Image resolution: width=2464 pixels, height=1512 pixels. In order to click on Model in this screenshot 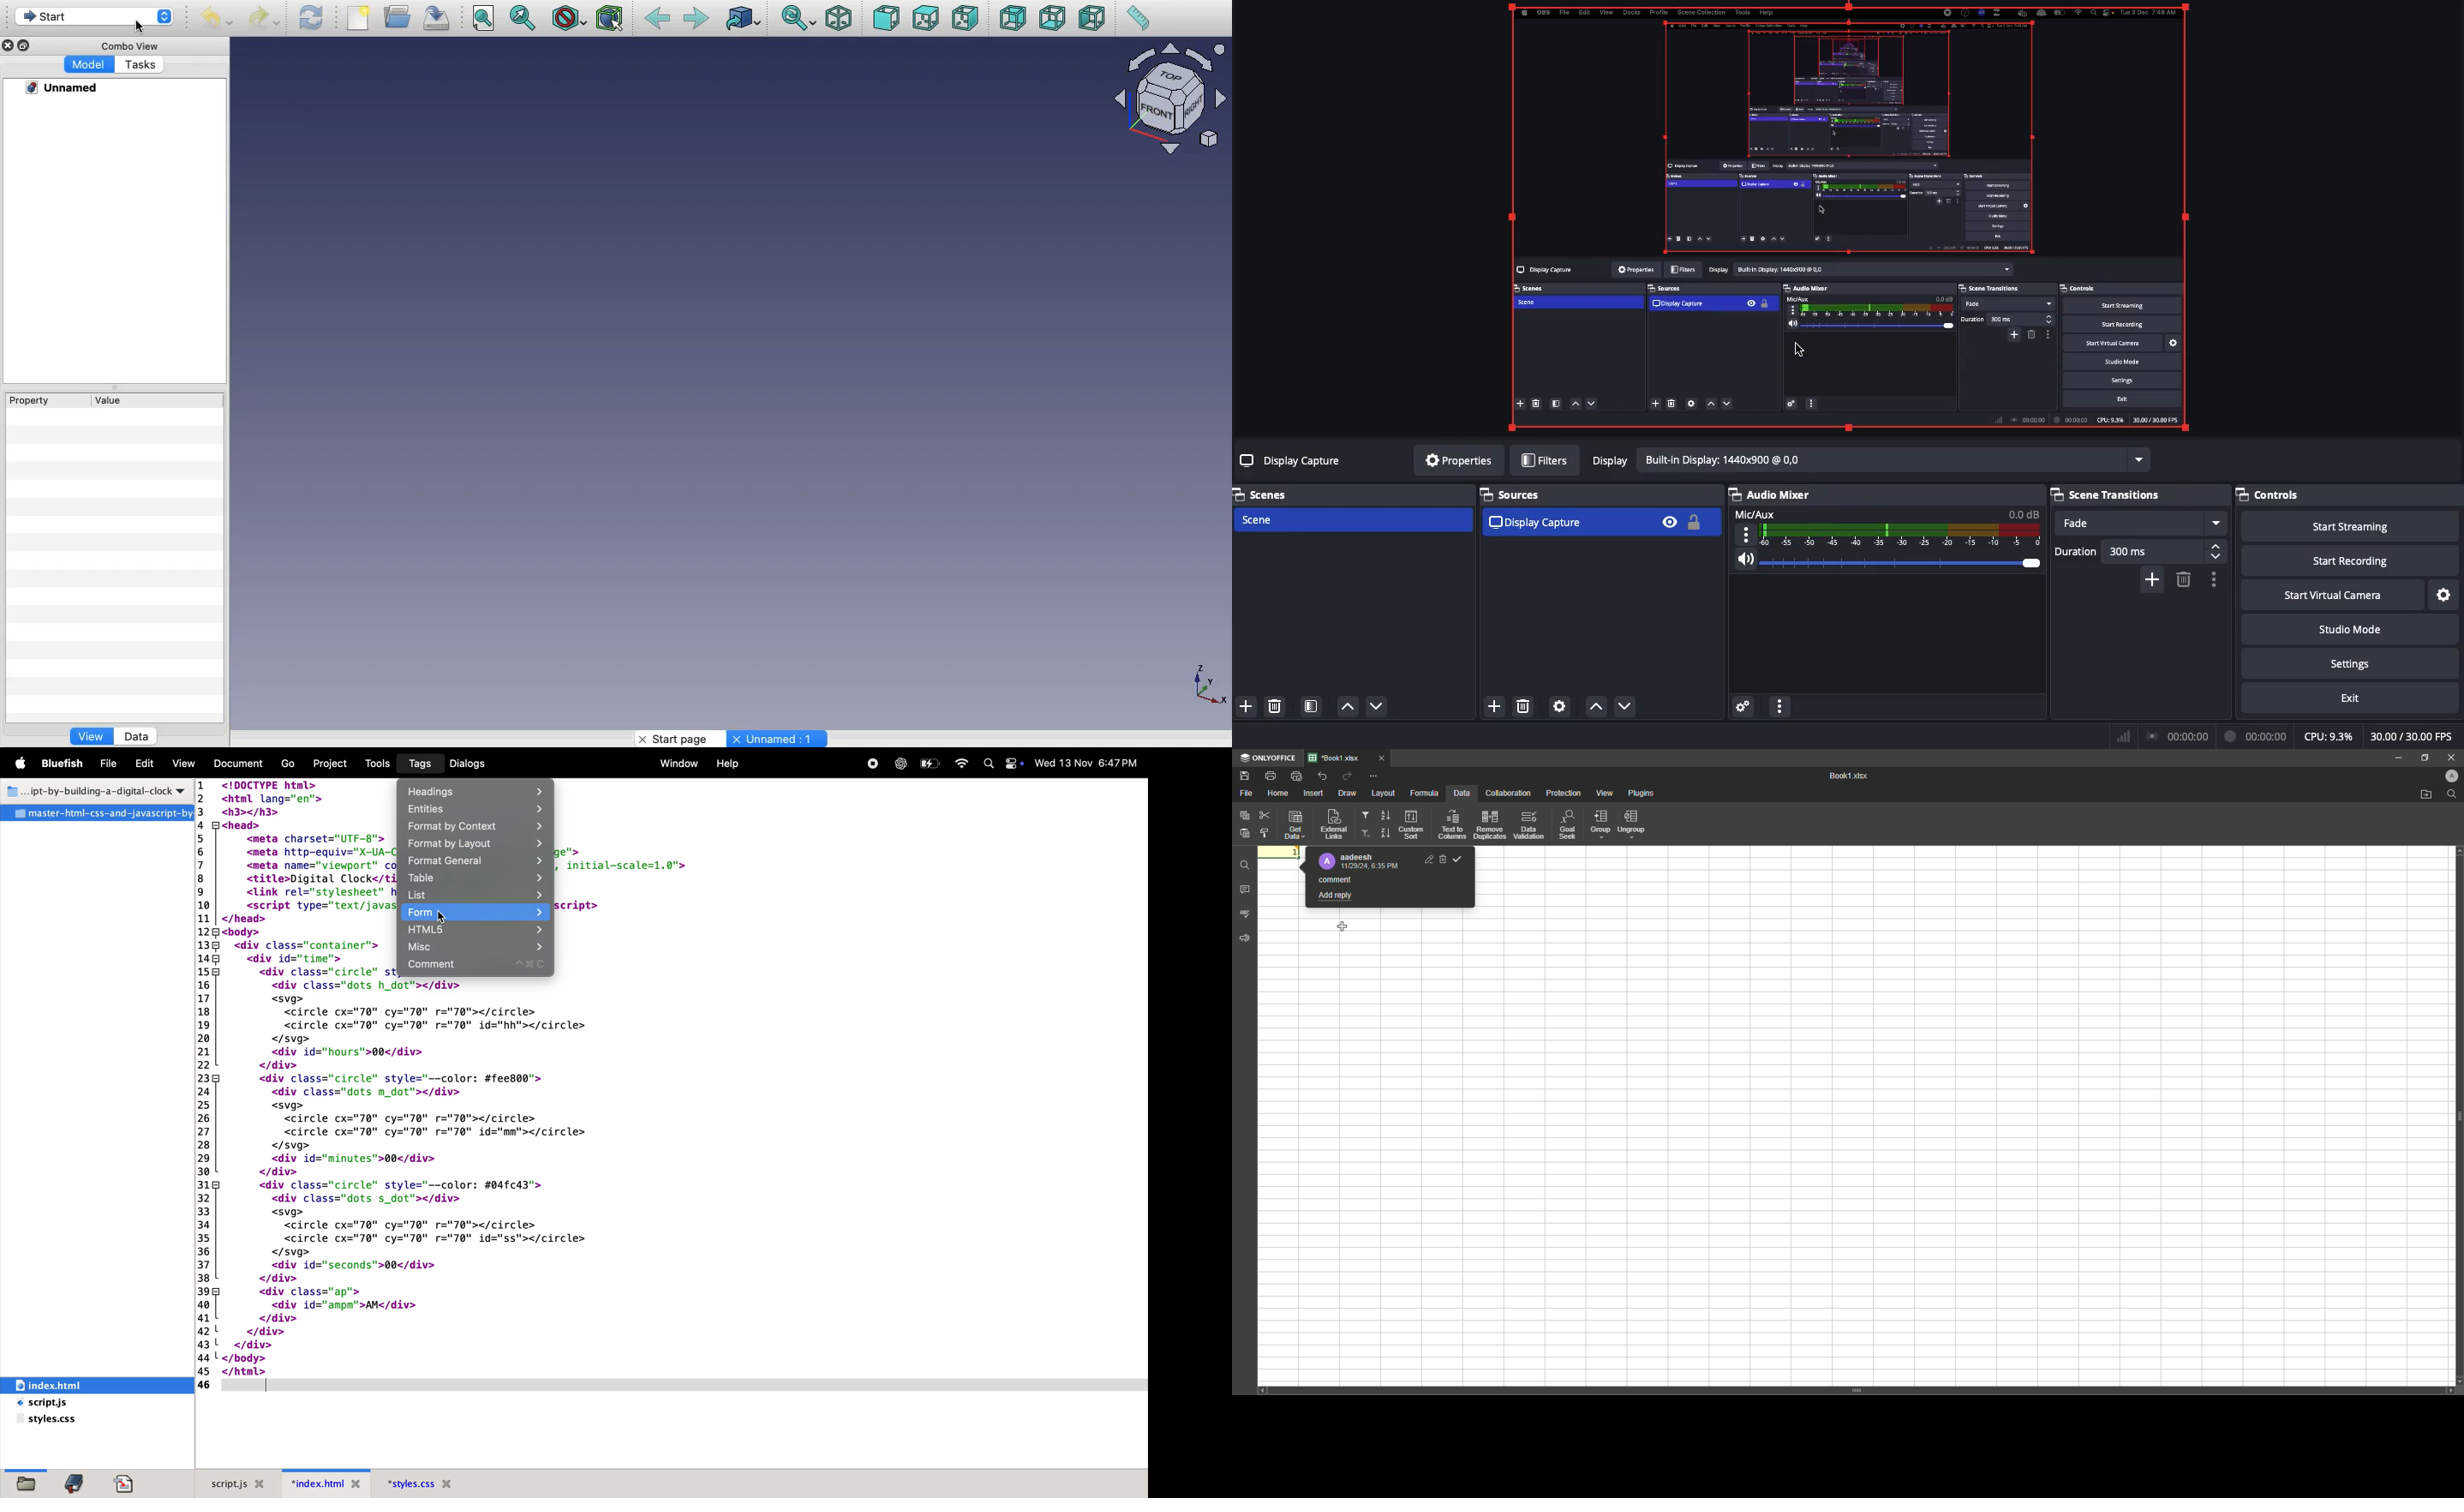, I will do `click(90, 65)`.